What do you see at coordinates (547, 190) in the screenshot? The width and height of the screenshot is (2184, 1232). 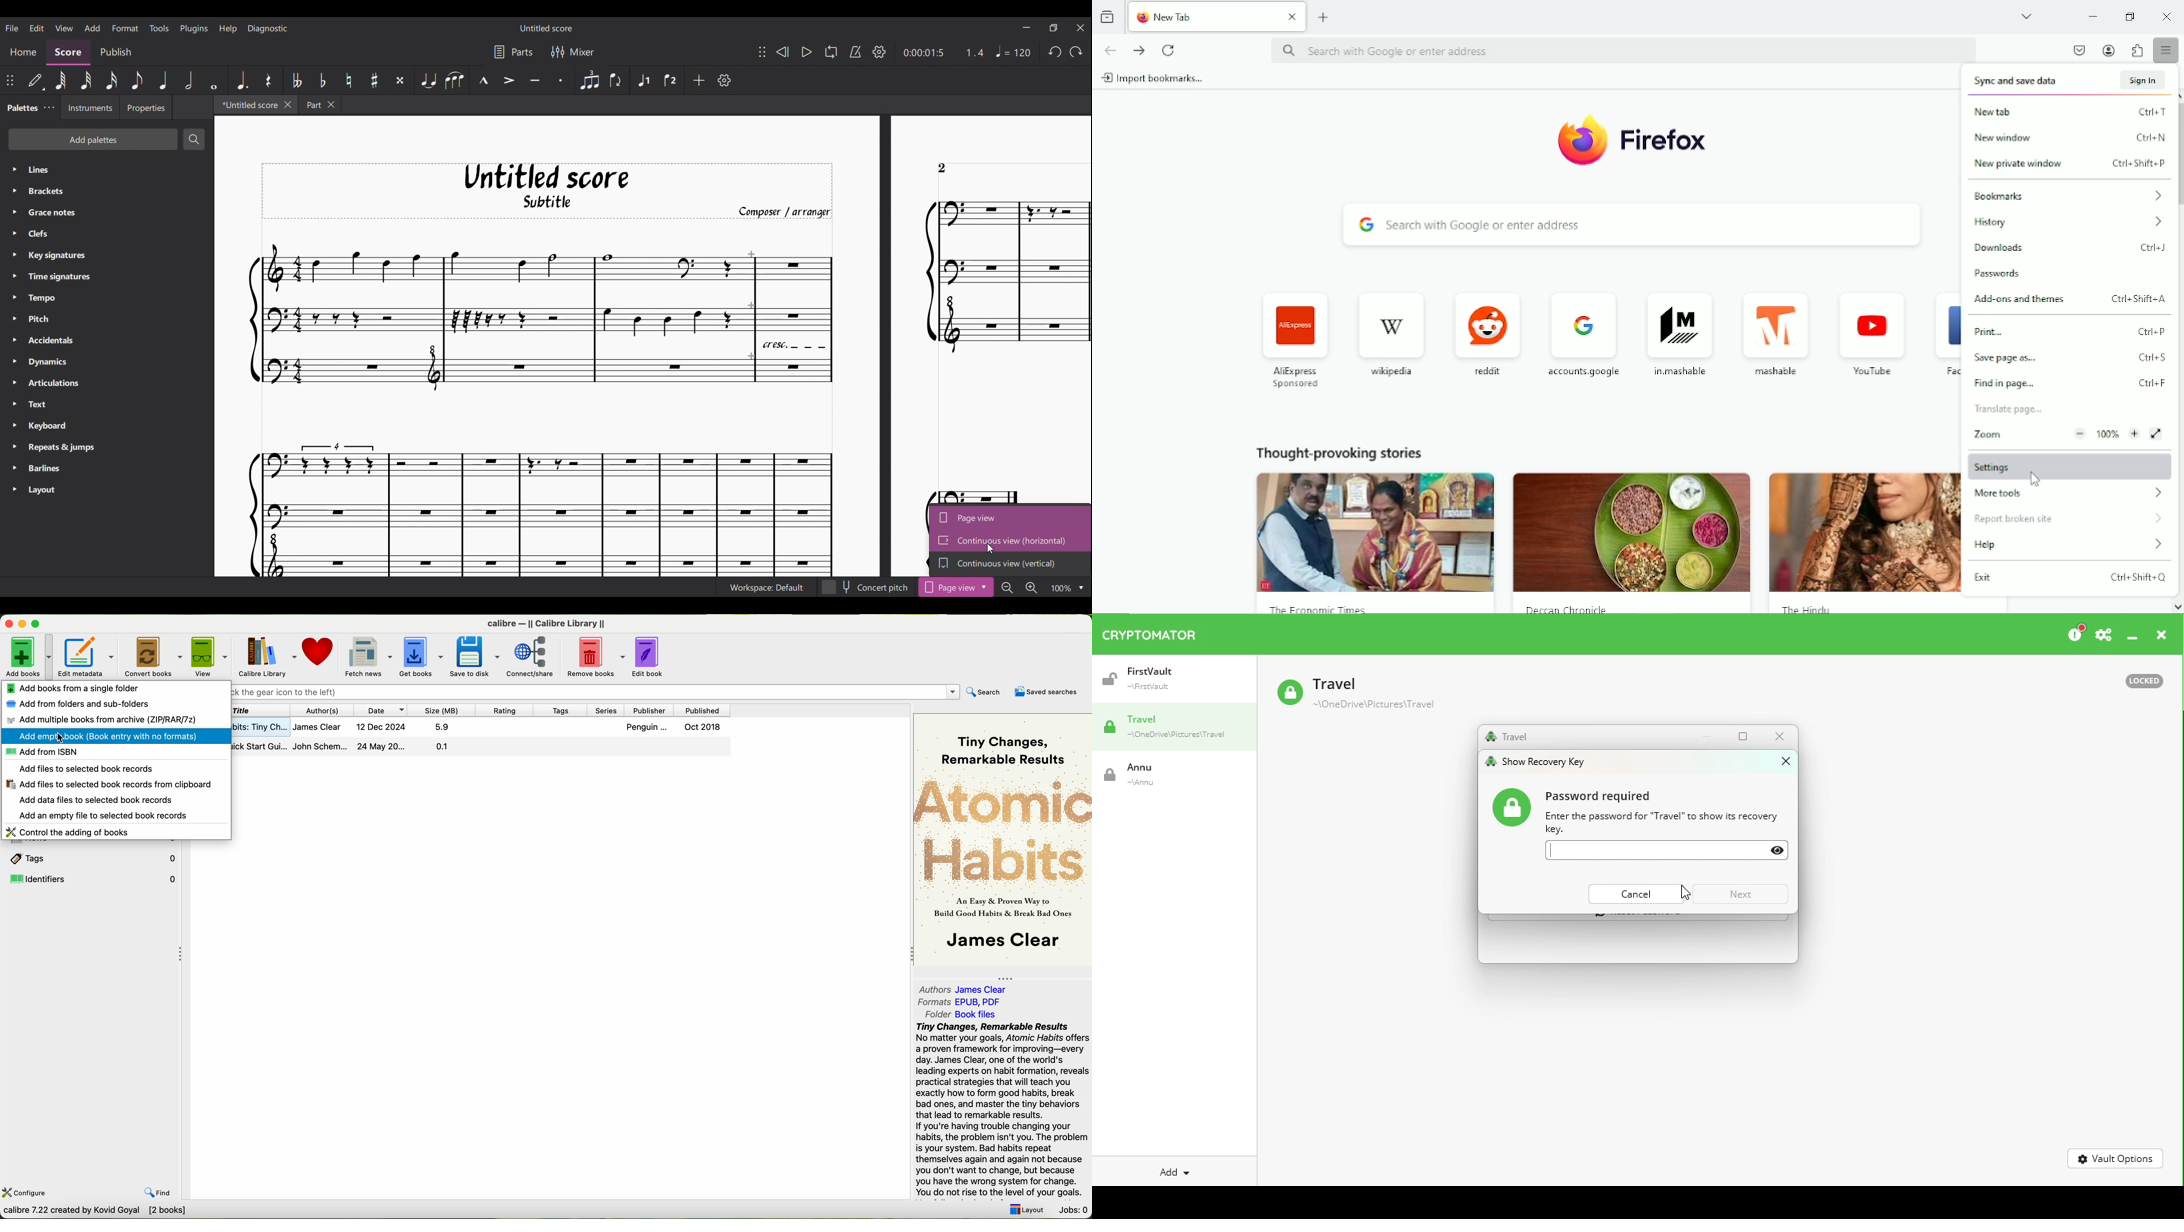 I see `Score title, sub-title, and composer name` at bounding box center [547, 190].